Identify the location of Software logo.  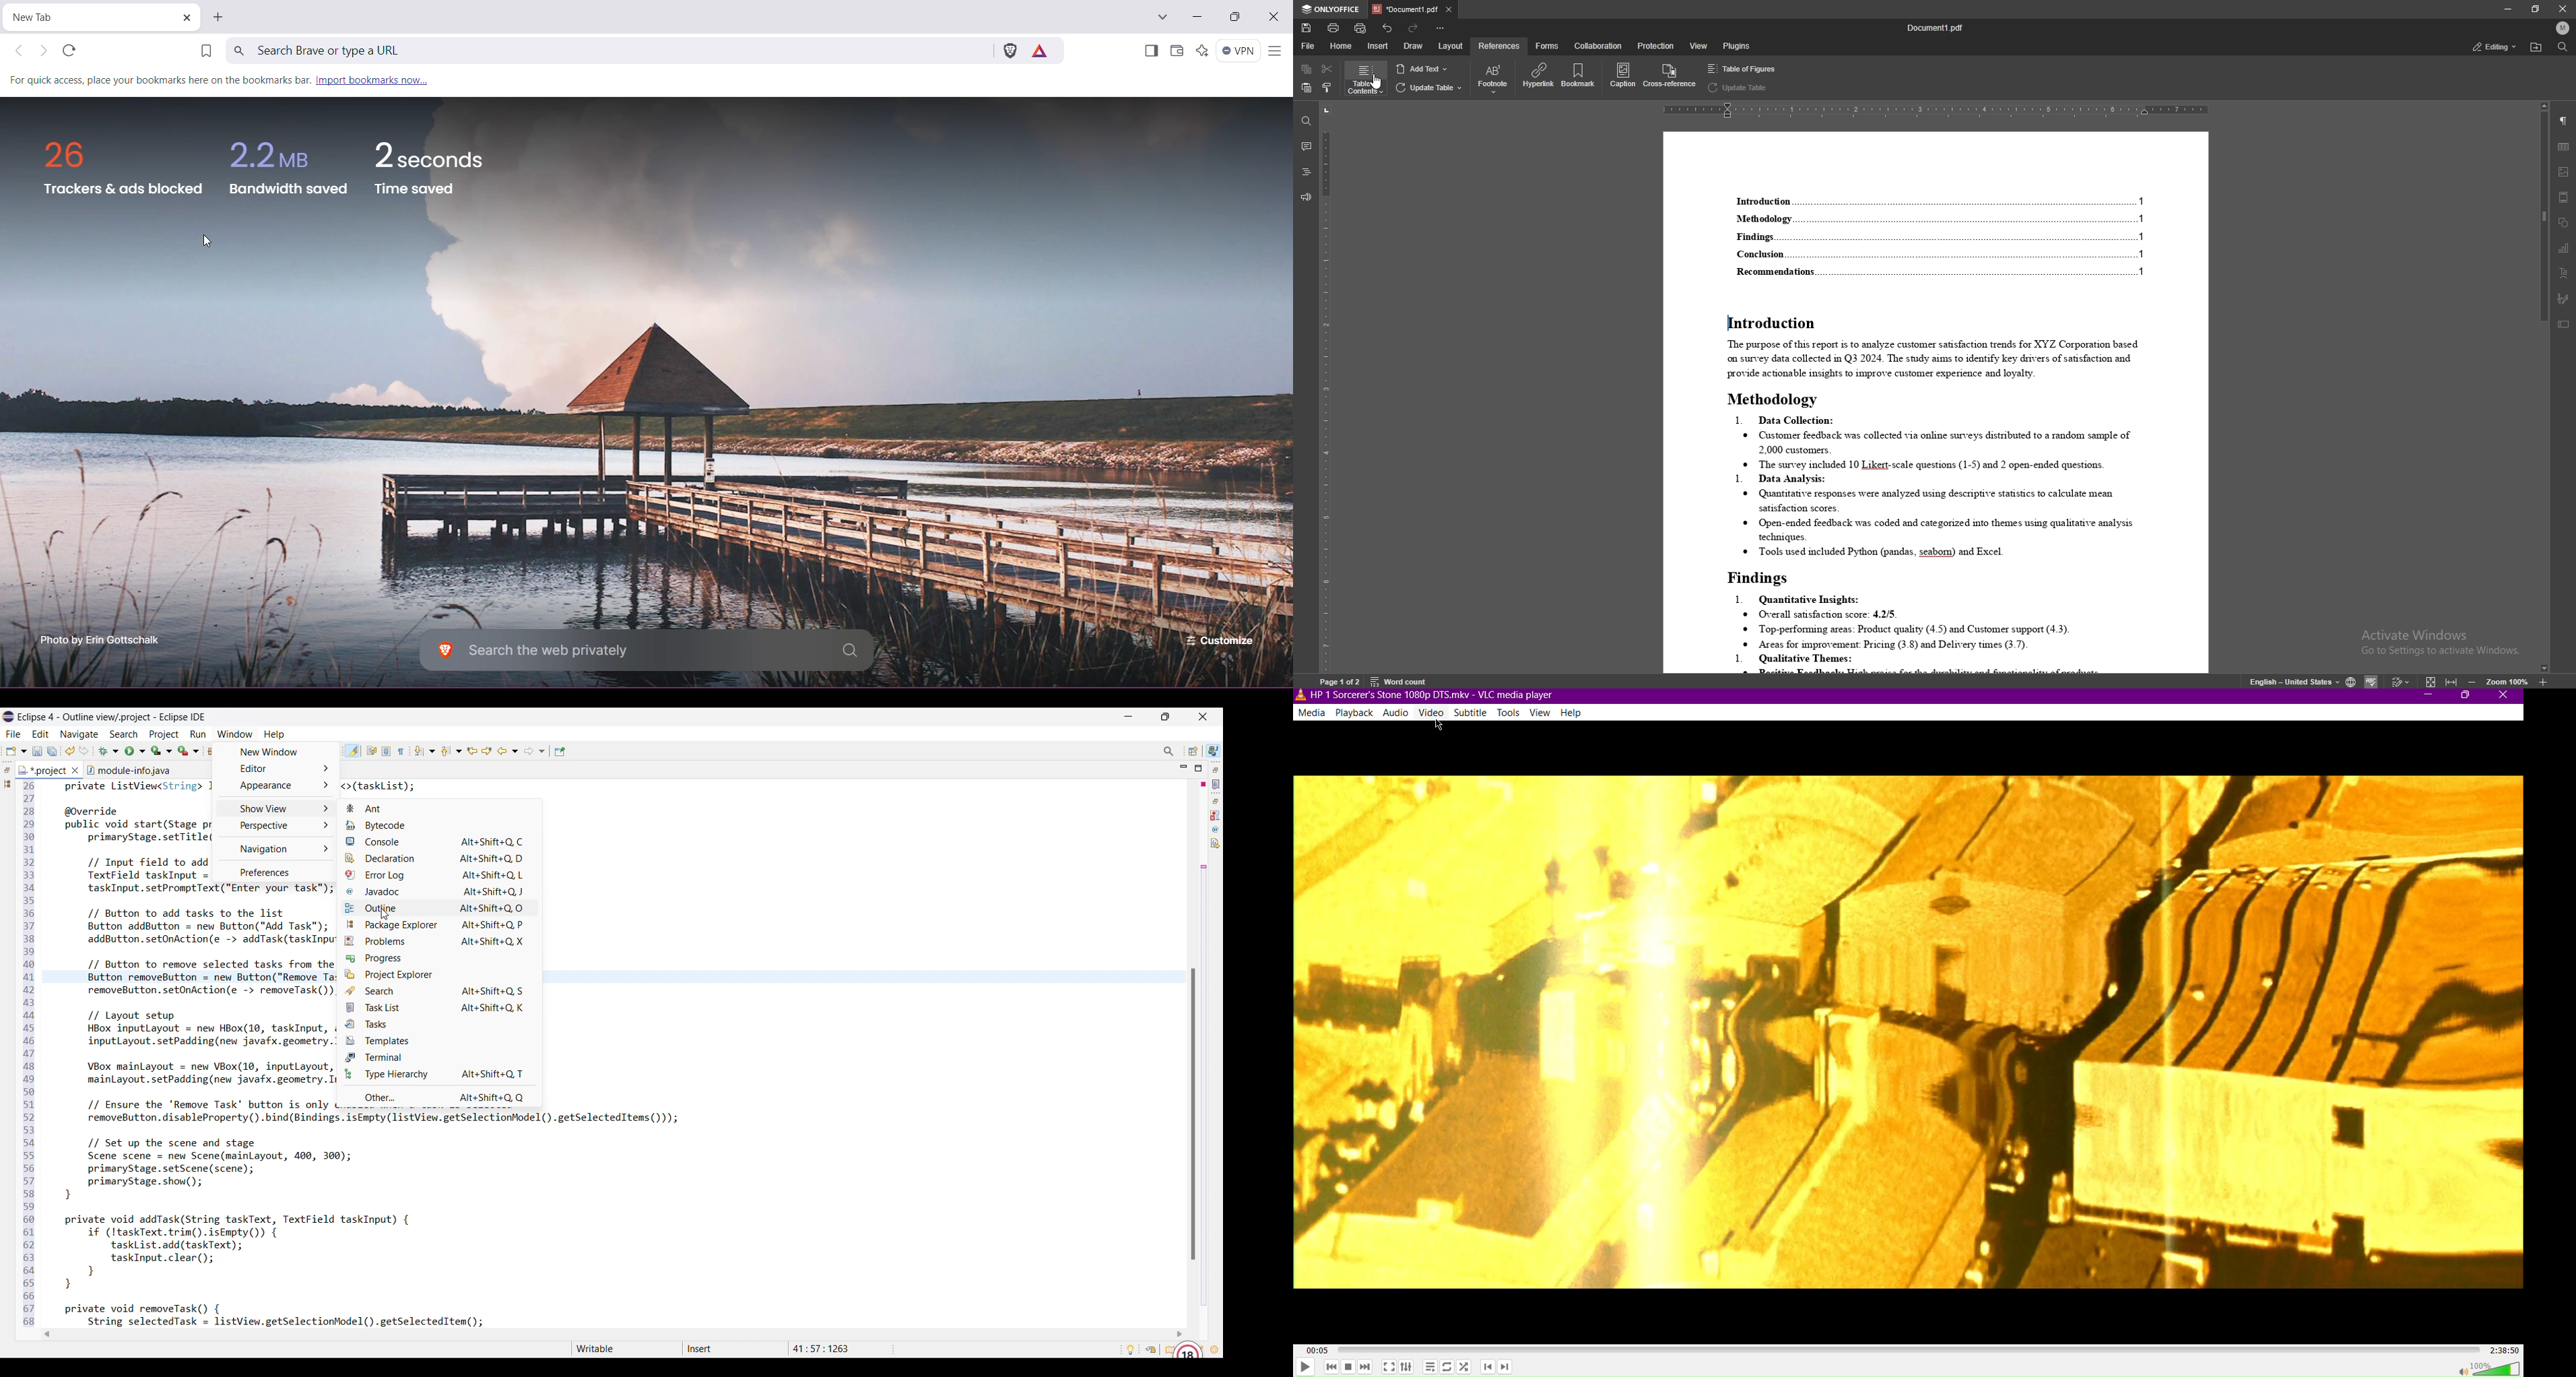
(8, 717).